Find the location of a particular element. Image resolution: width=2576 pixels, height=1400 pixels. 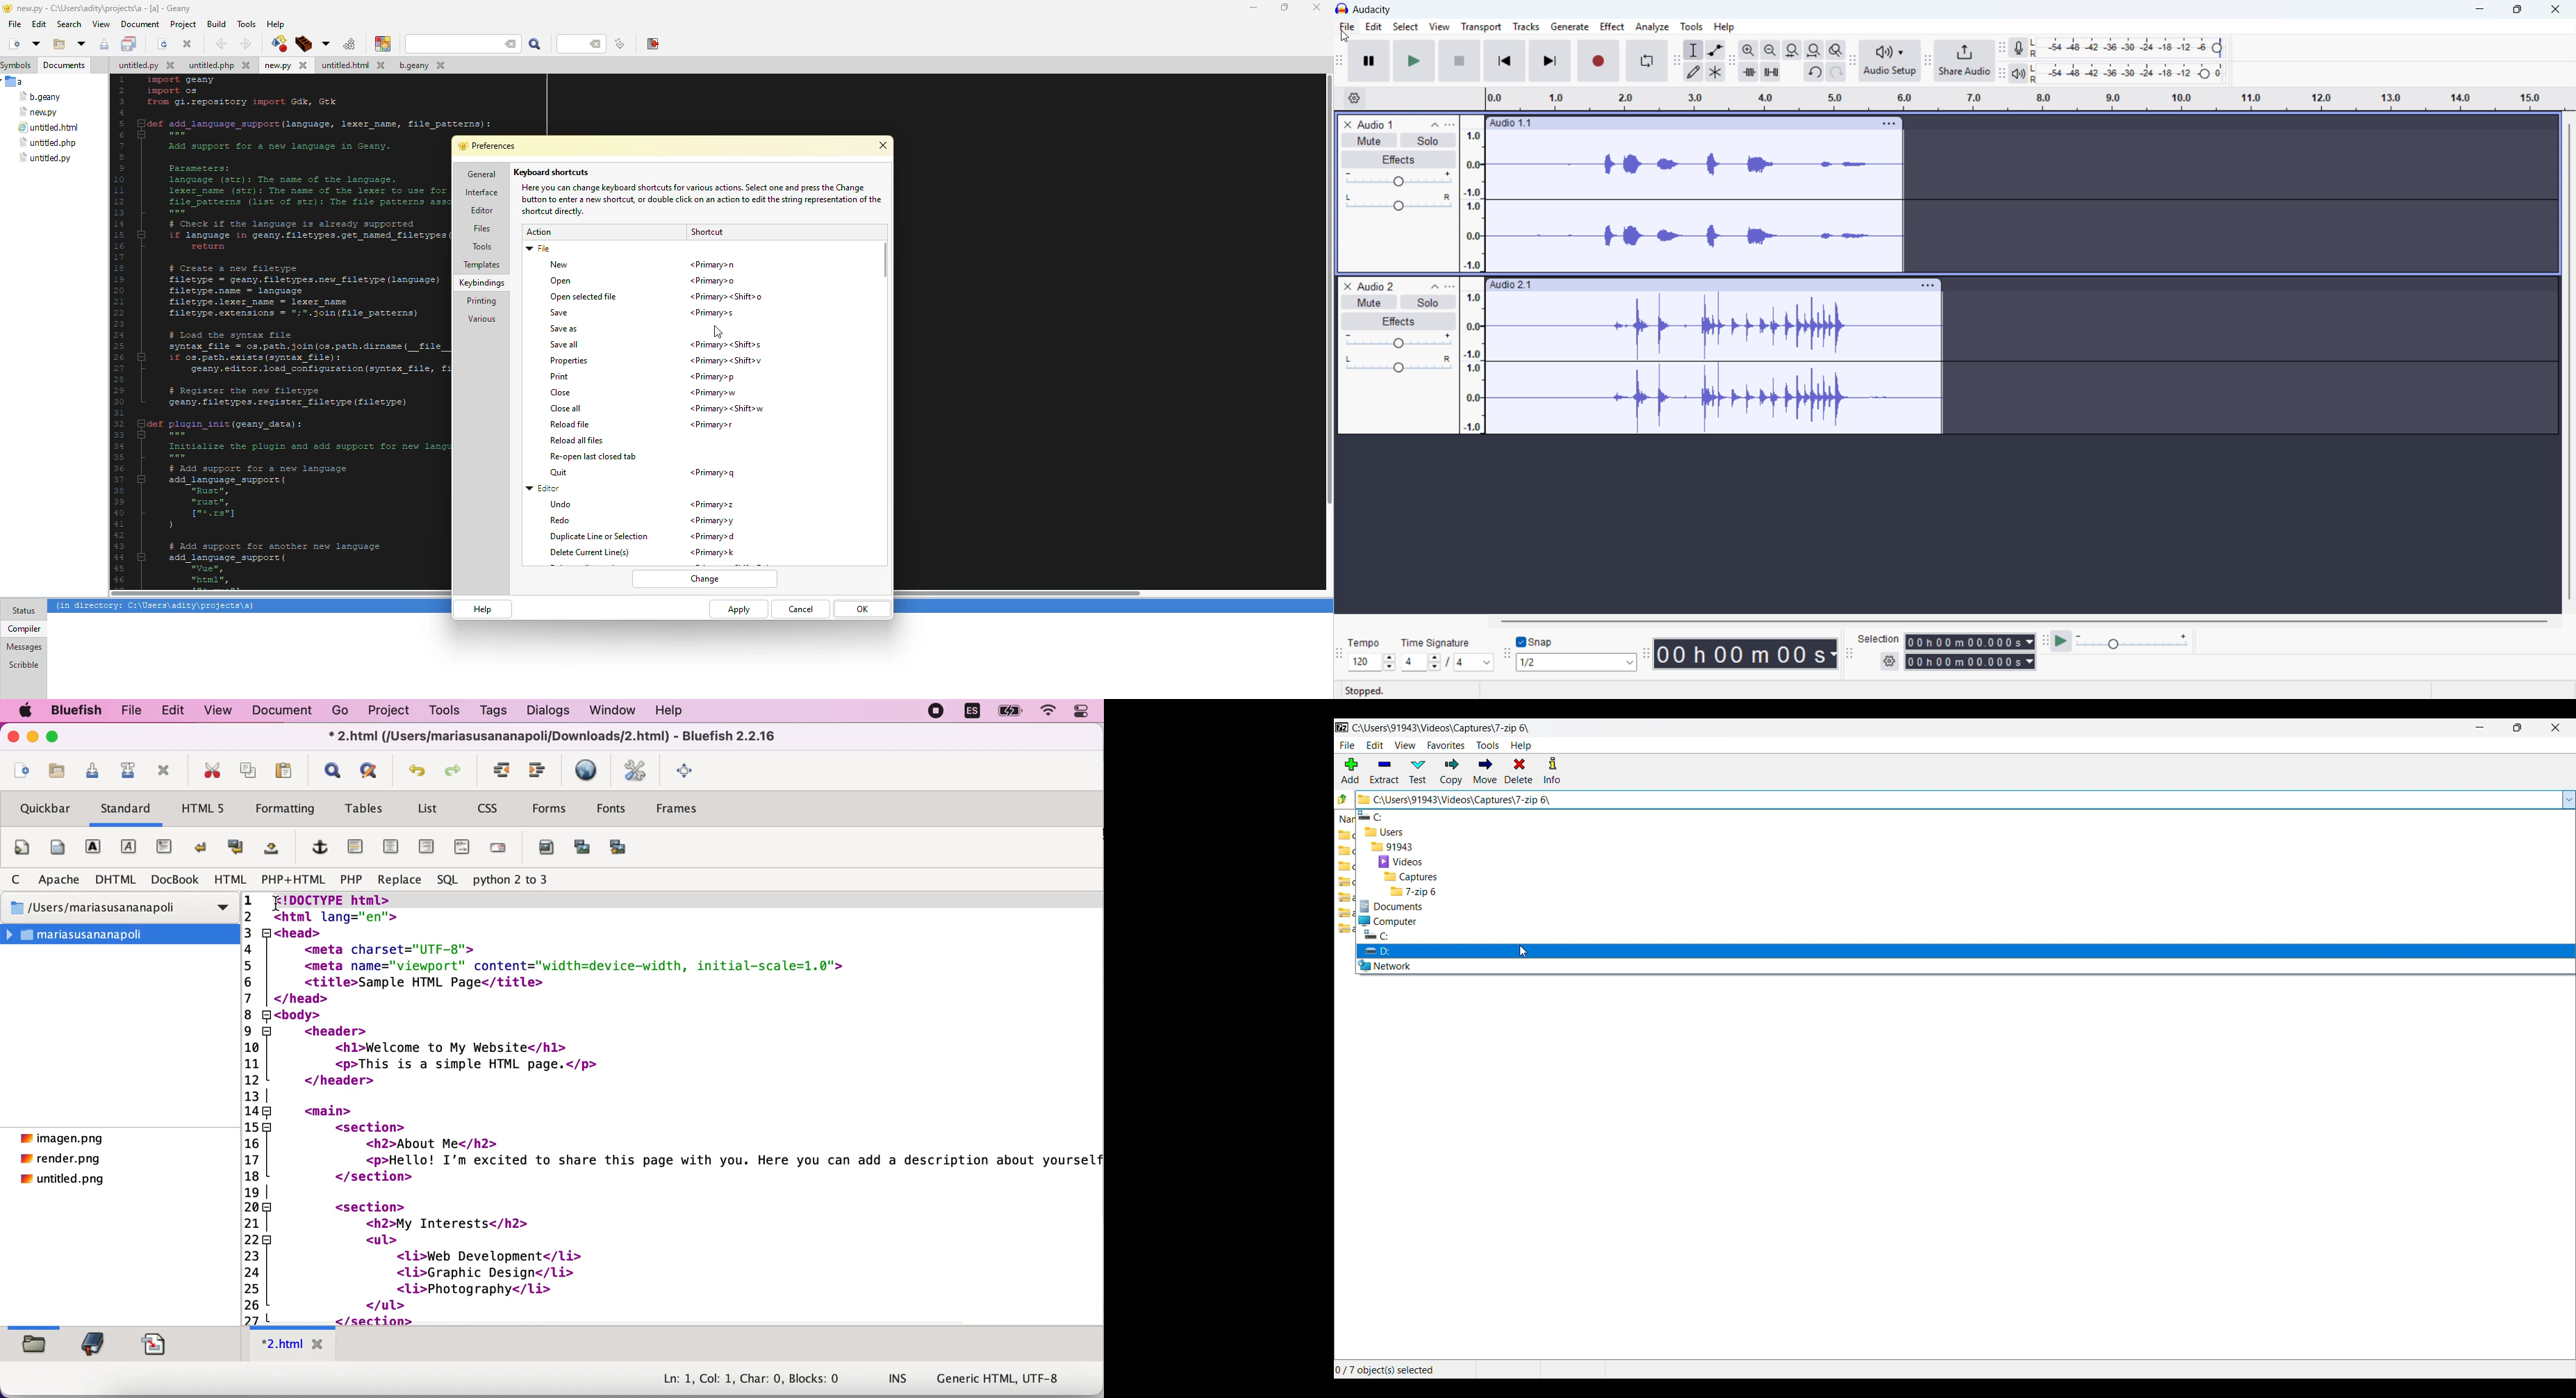

Click to drag  is located at coordinates (1675, 124).